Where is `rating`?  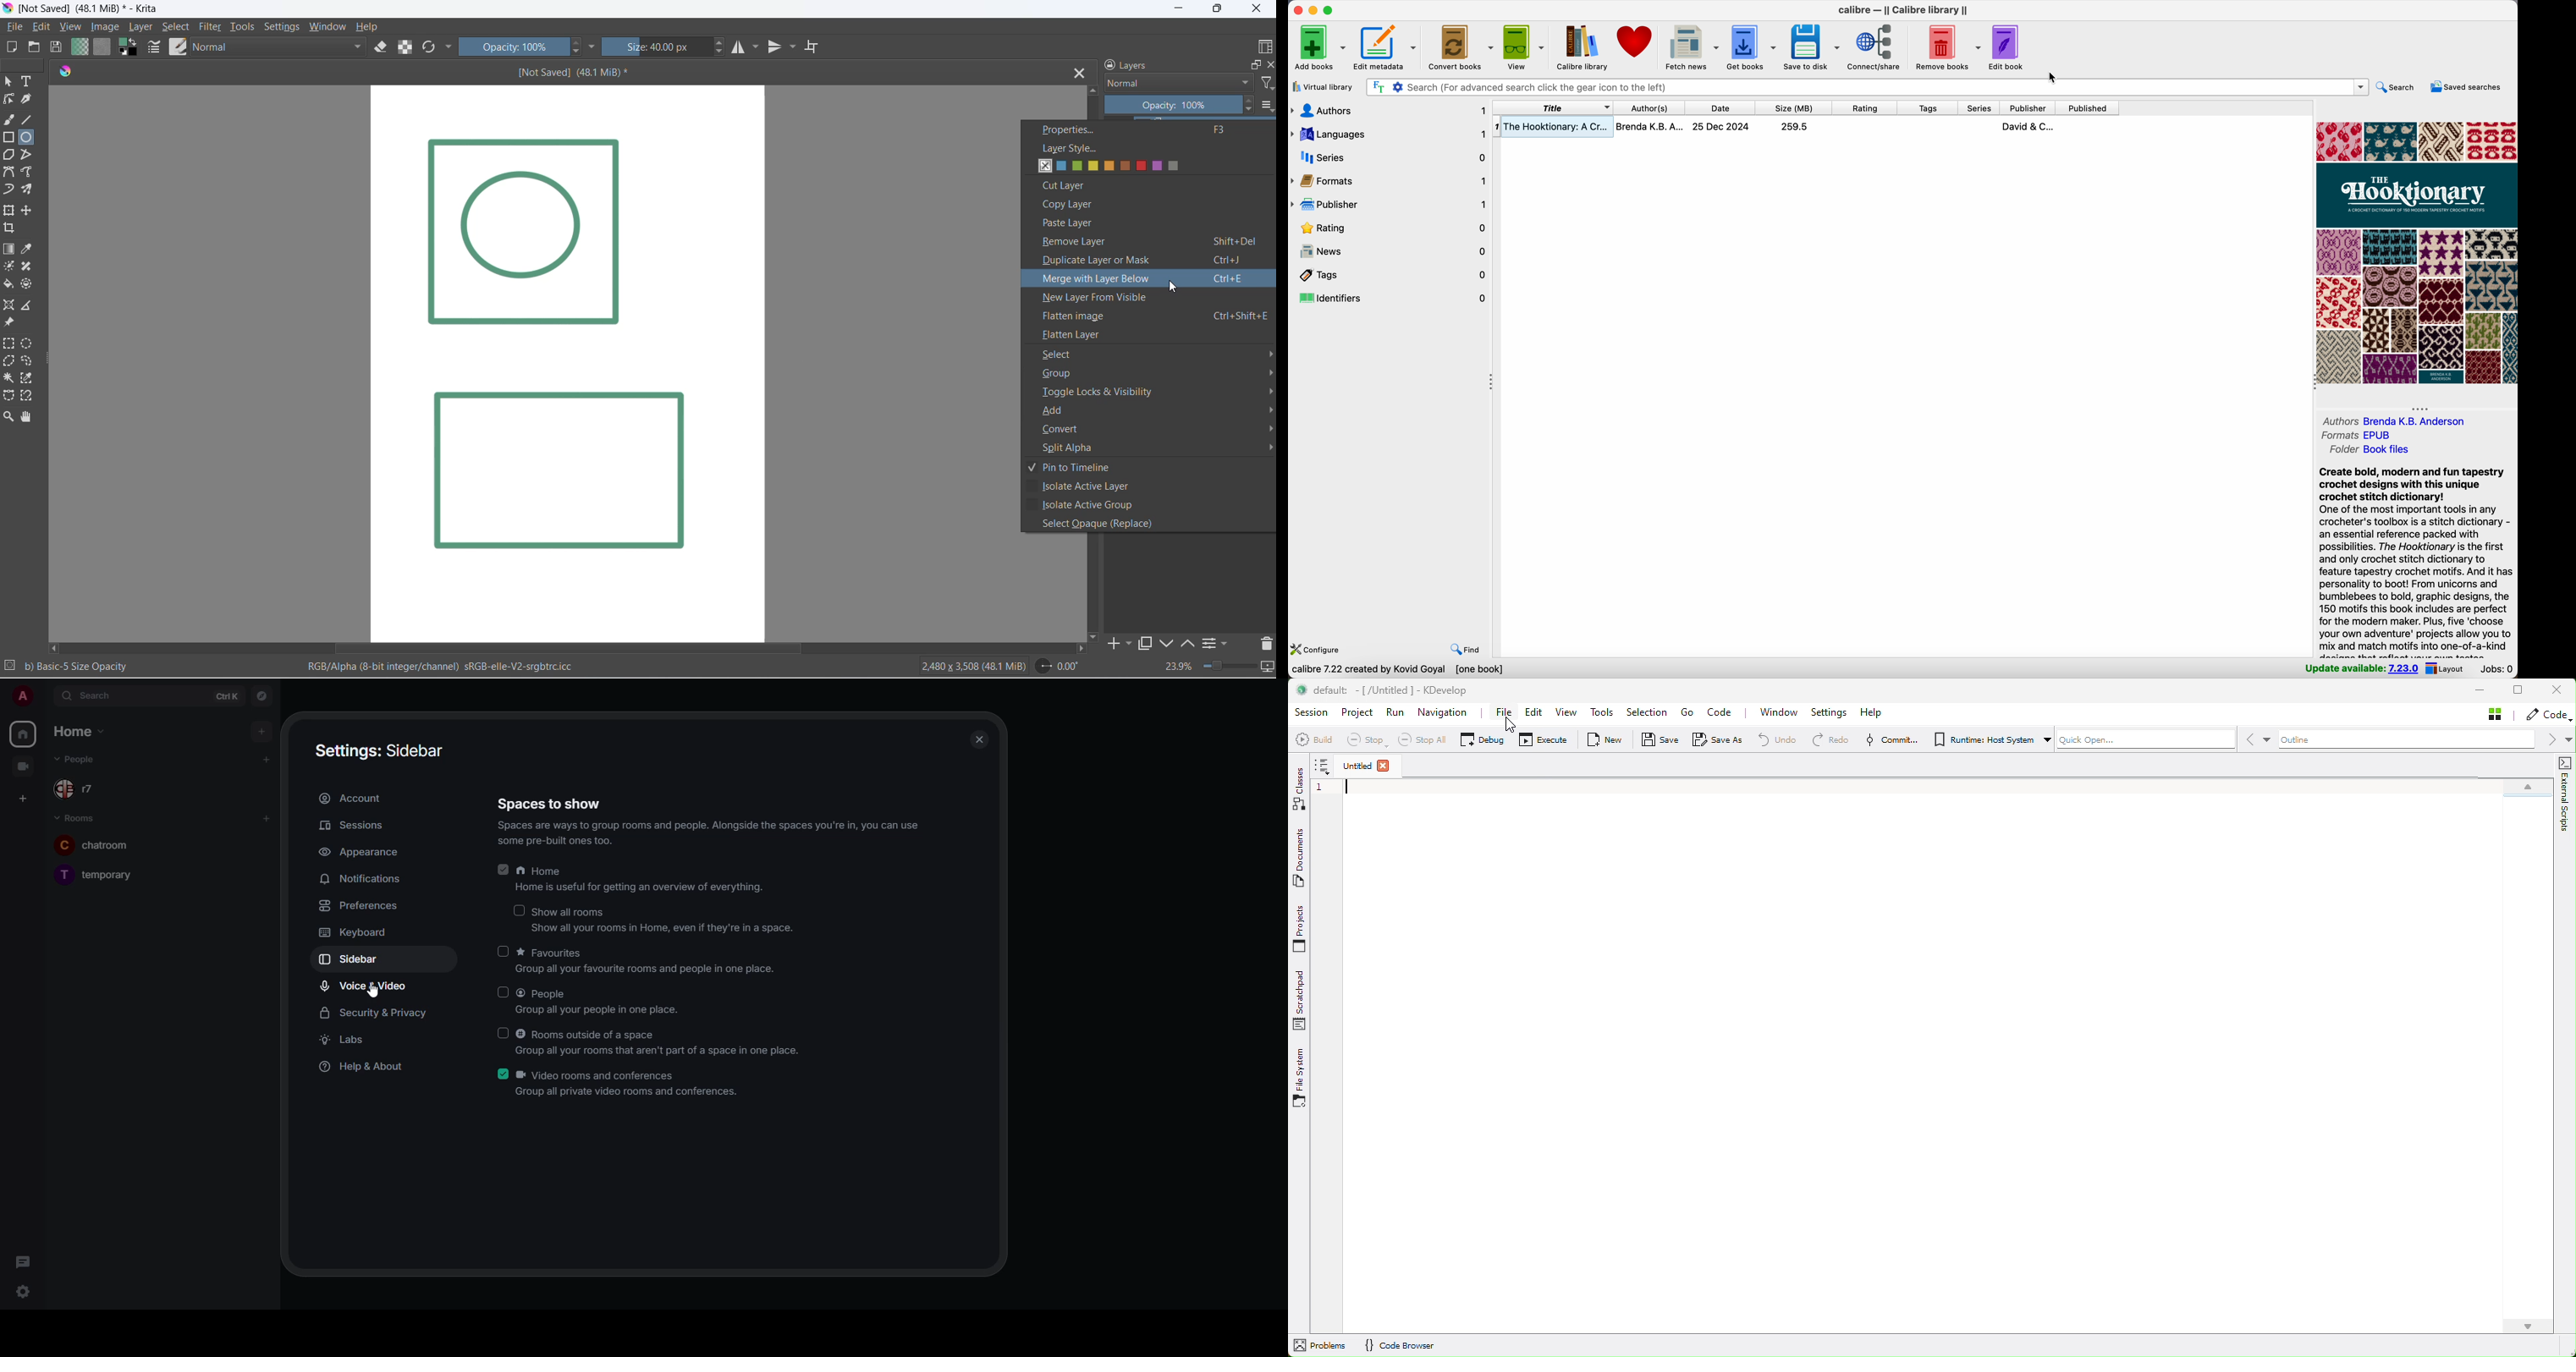
rating is located at coordinates (1865, 108).